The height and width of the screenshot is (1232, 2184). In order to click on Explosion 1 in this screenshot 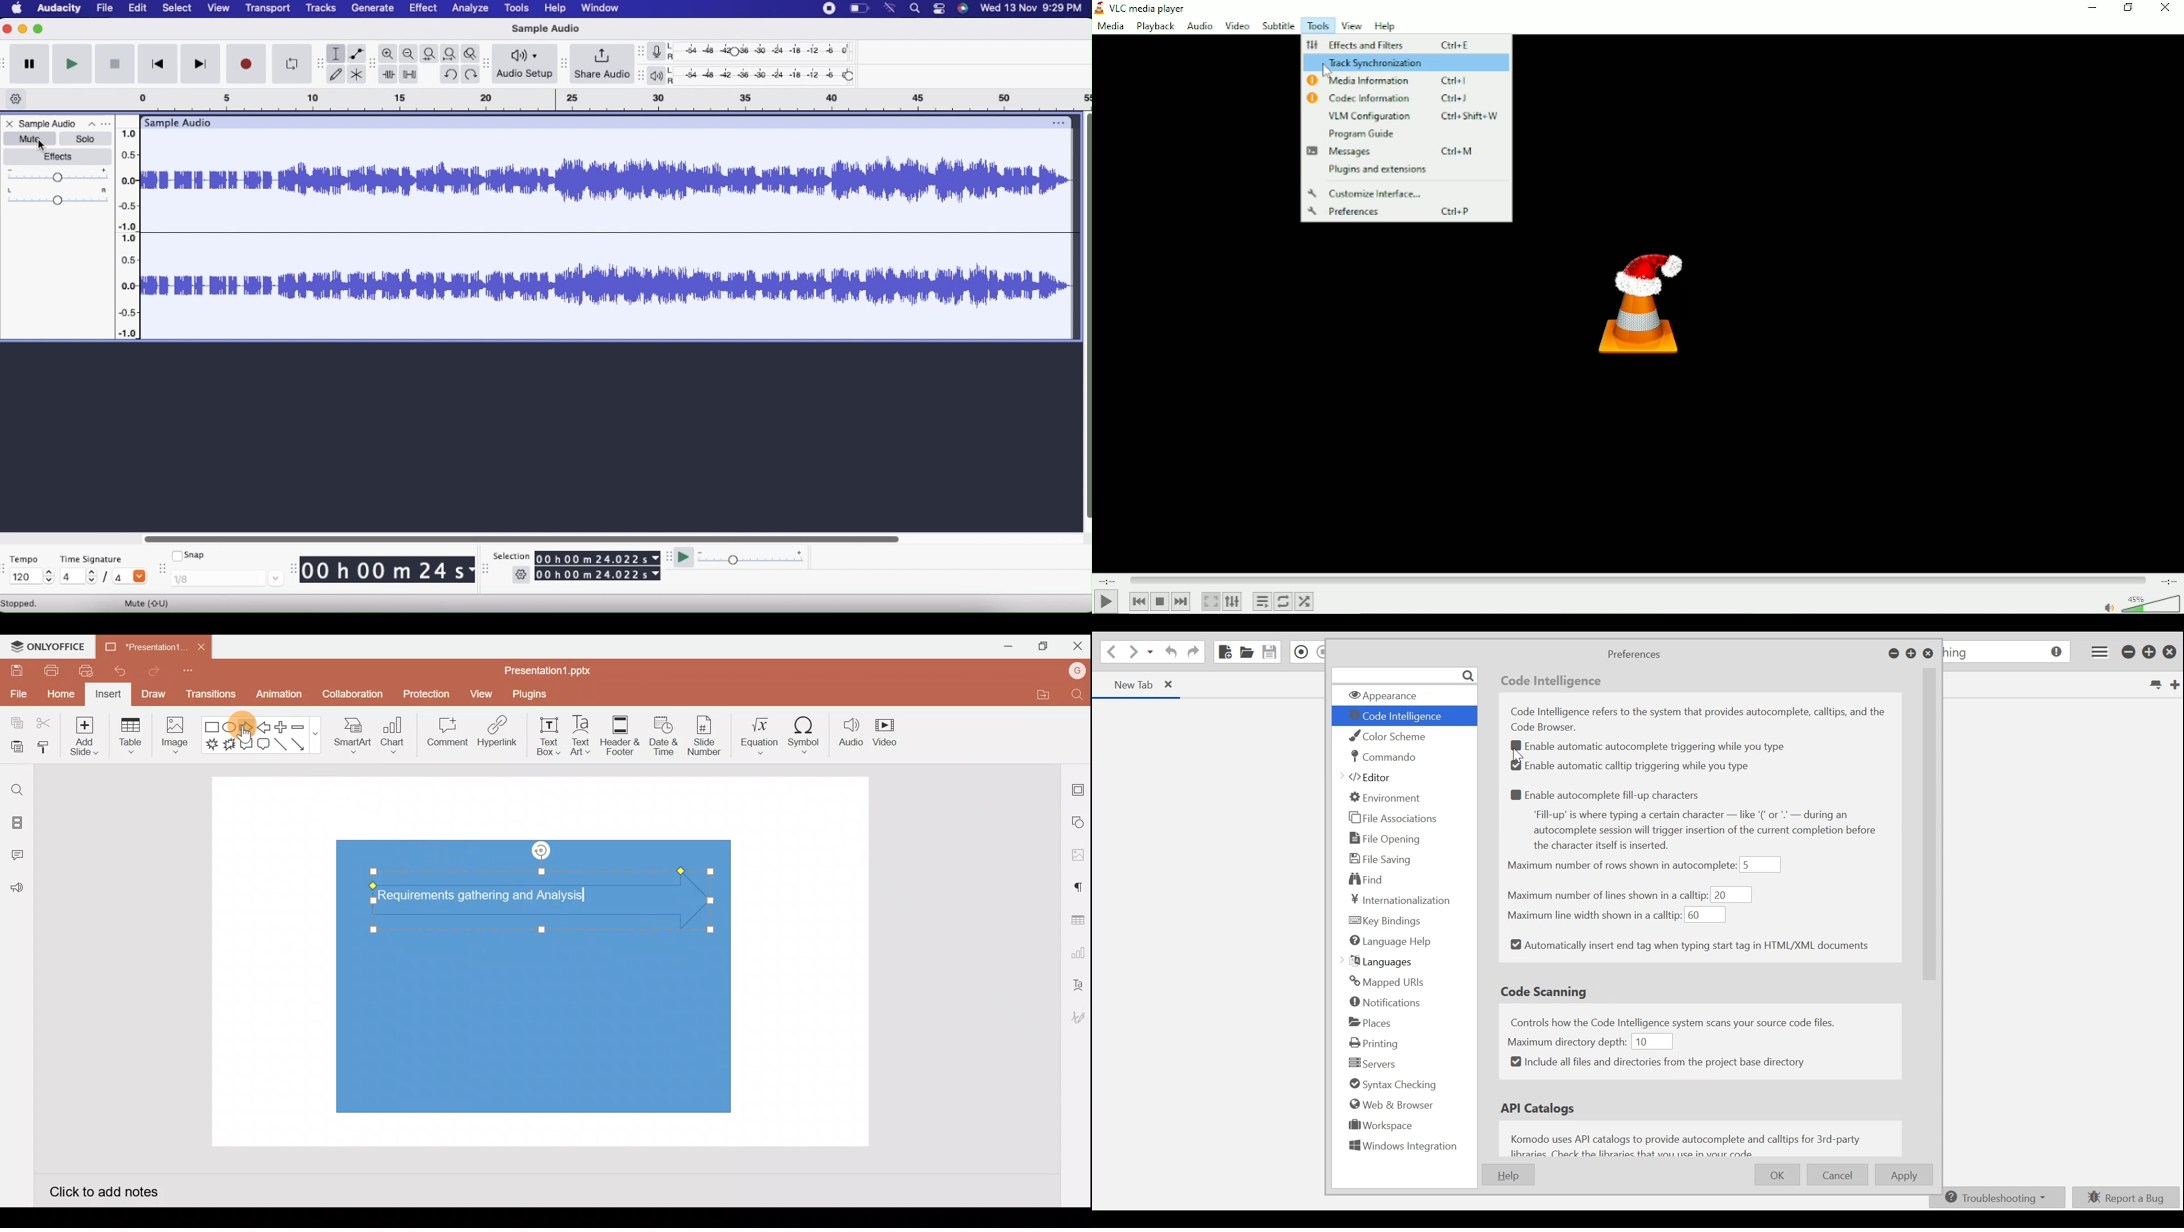, I will do `click(212, 744)`.